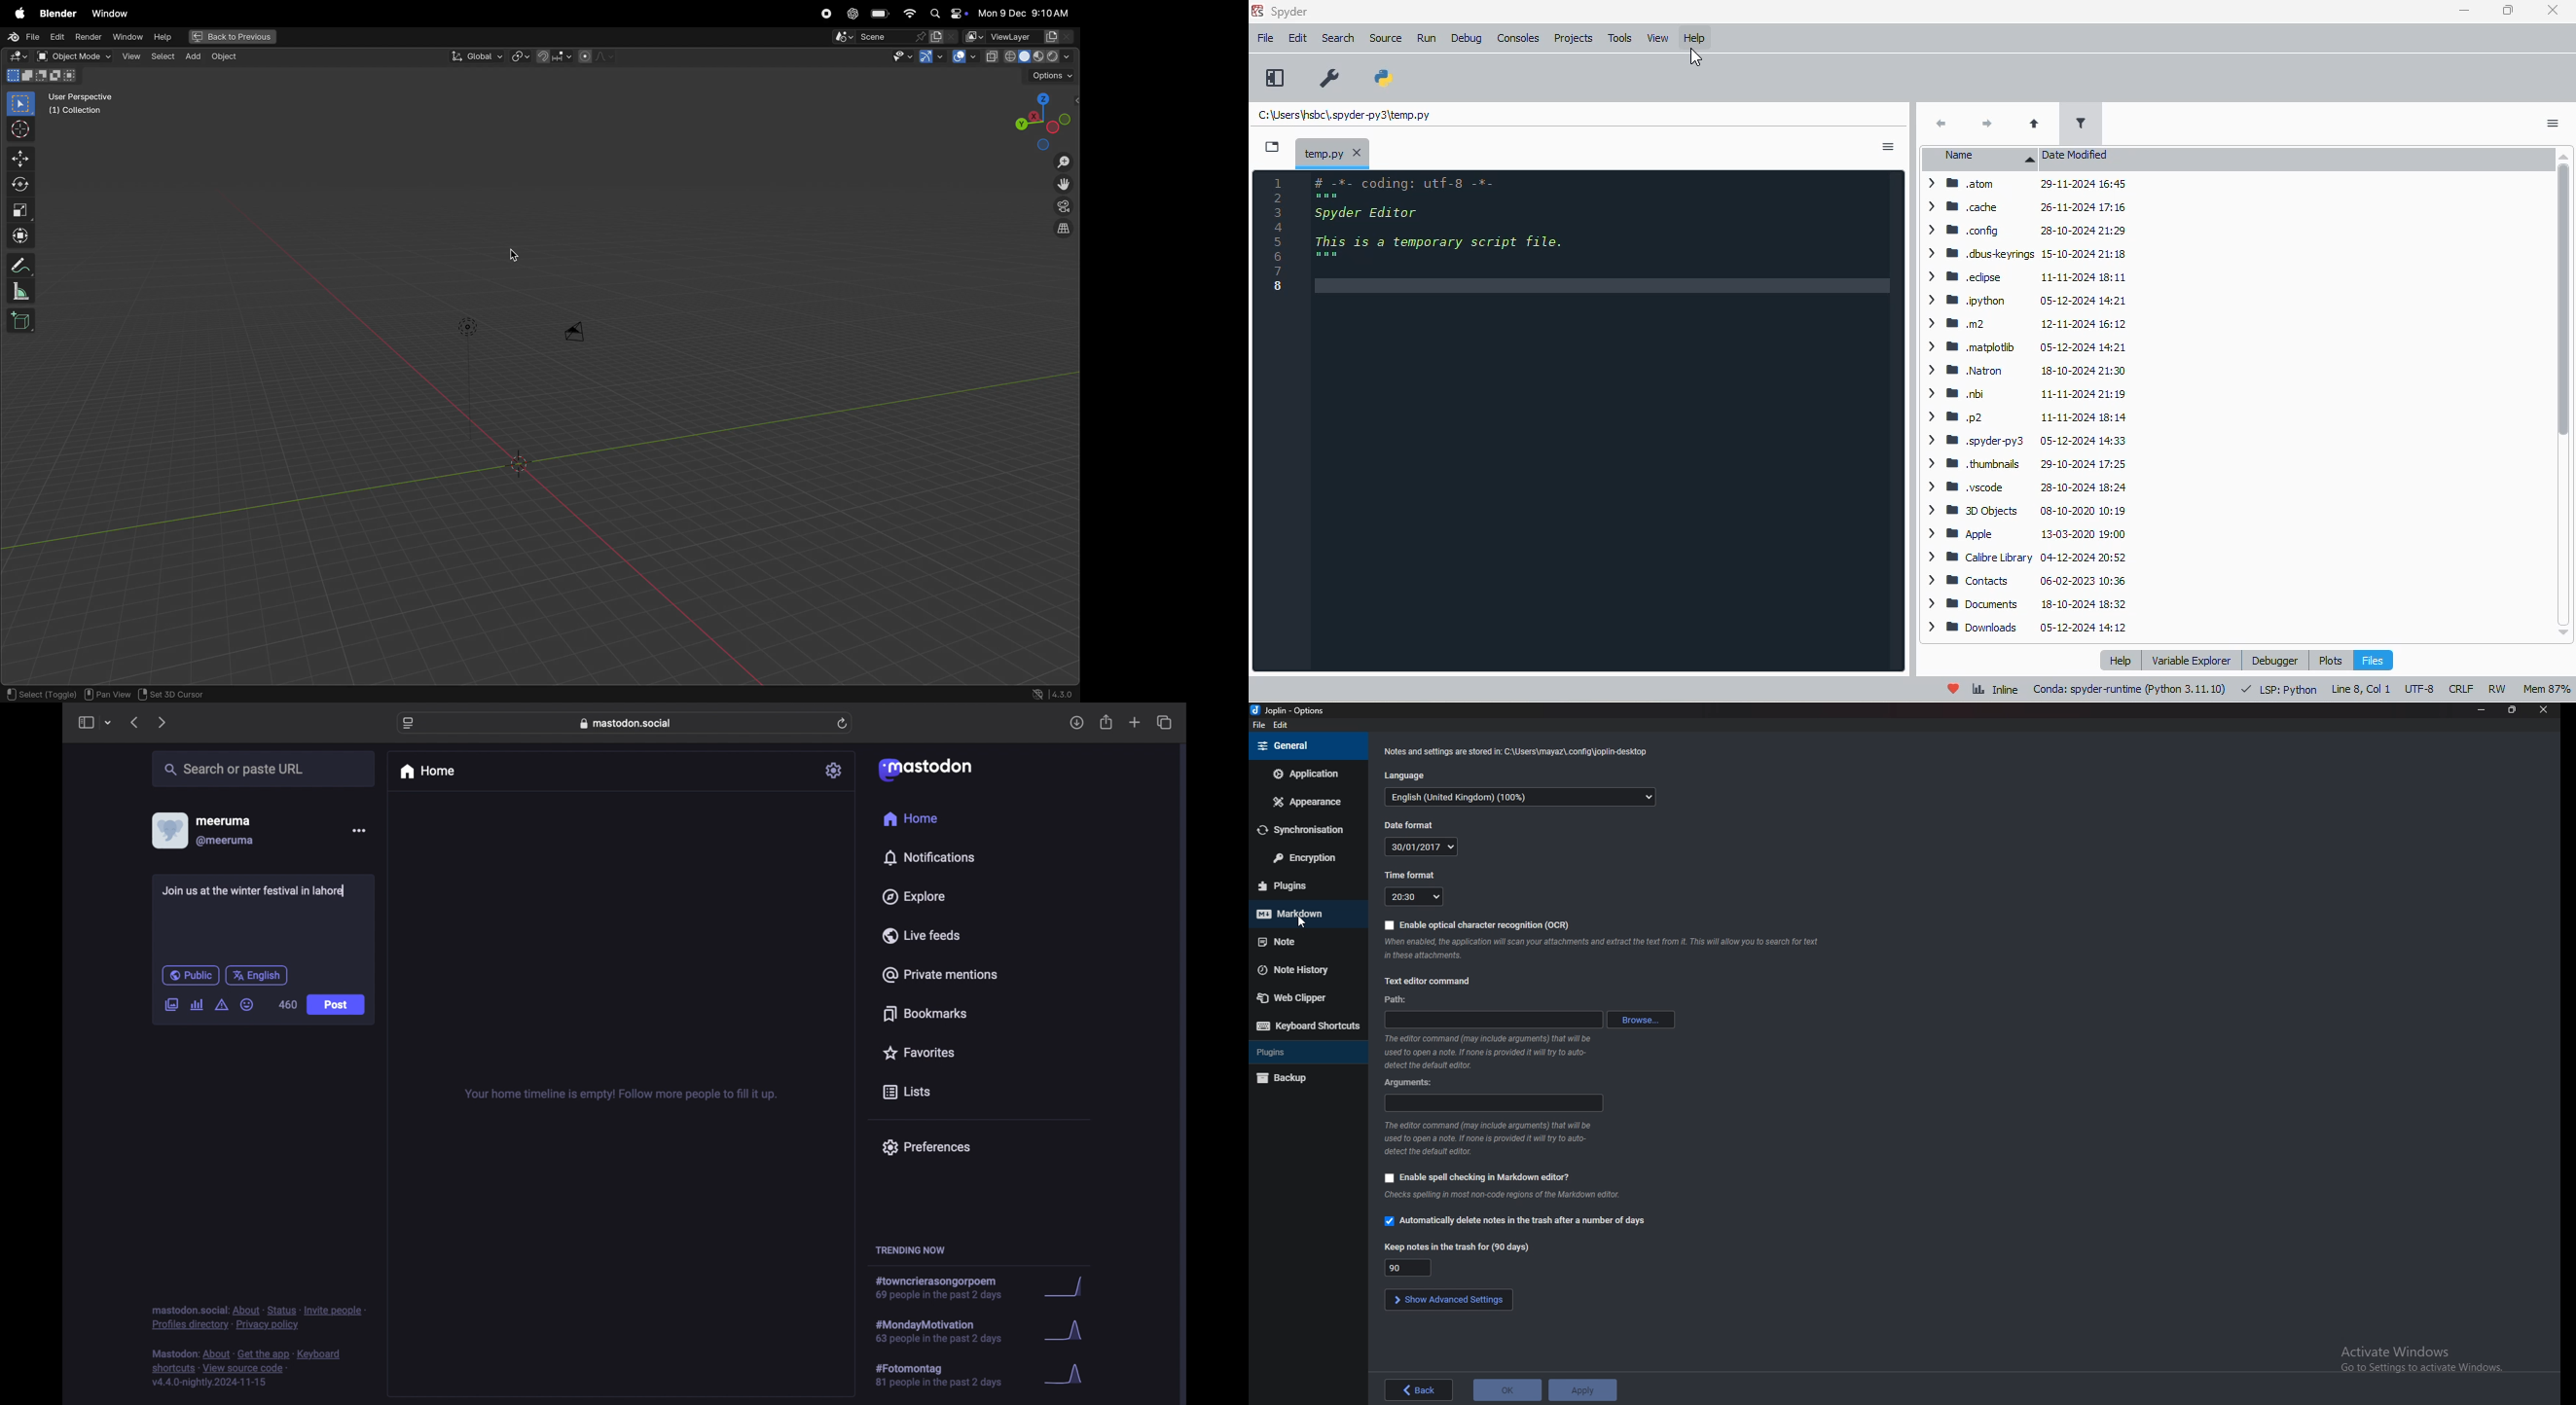 The height and width of the screenshot is (1428, 2576). Describe the element at coordinates (1398, 999) in the screenshot. I see `path` at that location.